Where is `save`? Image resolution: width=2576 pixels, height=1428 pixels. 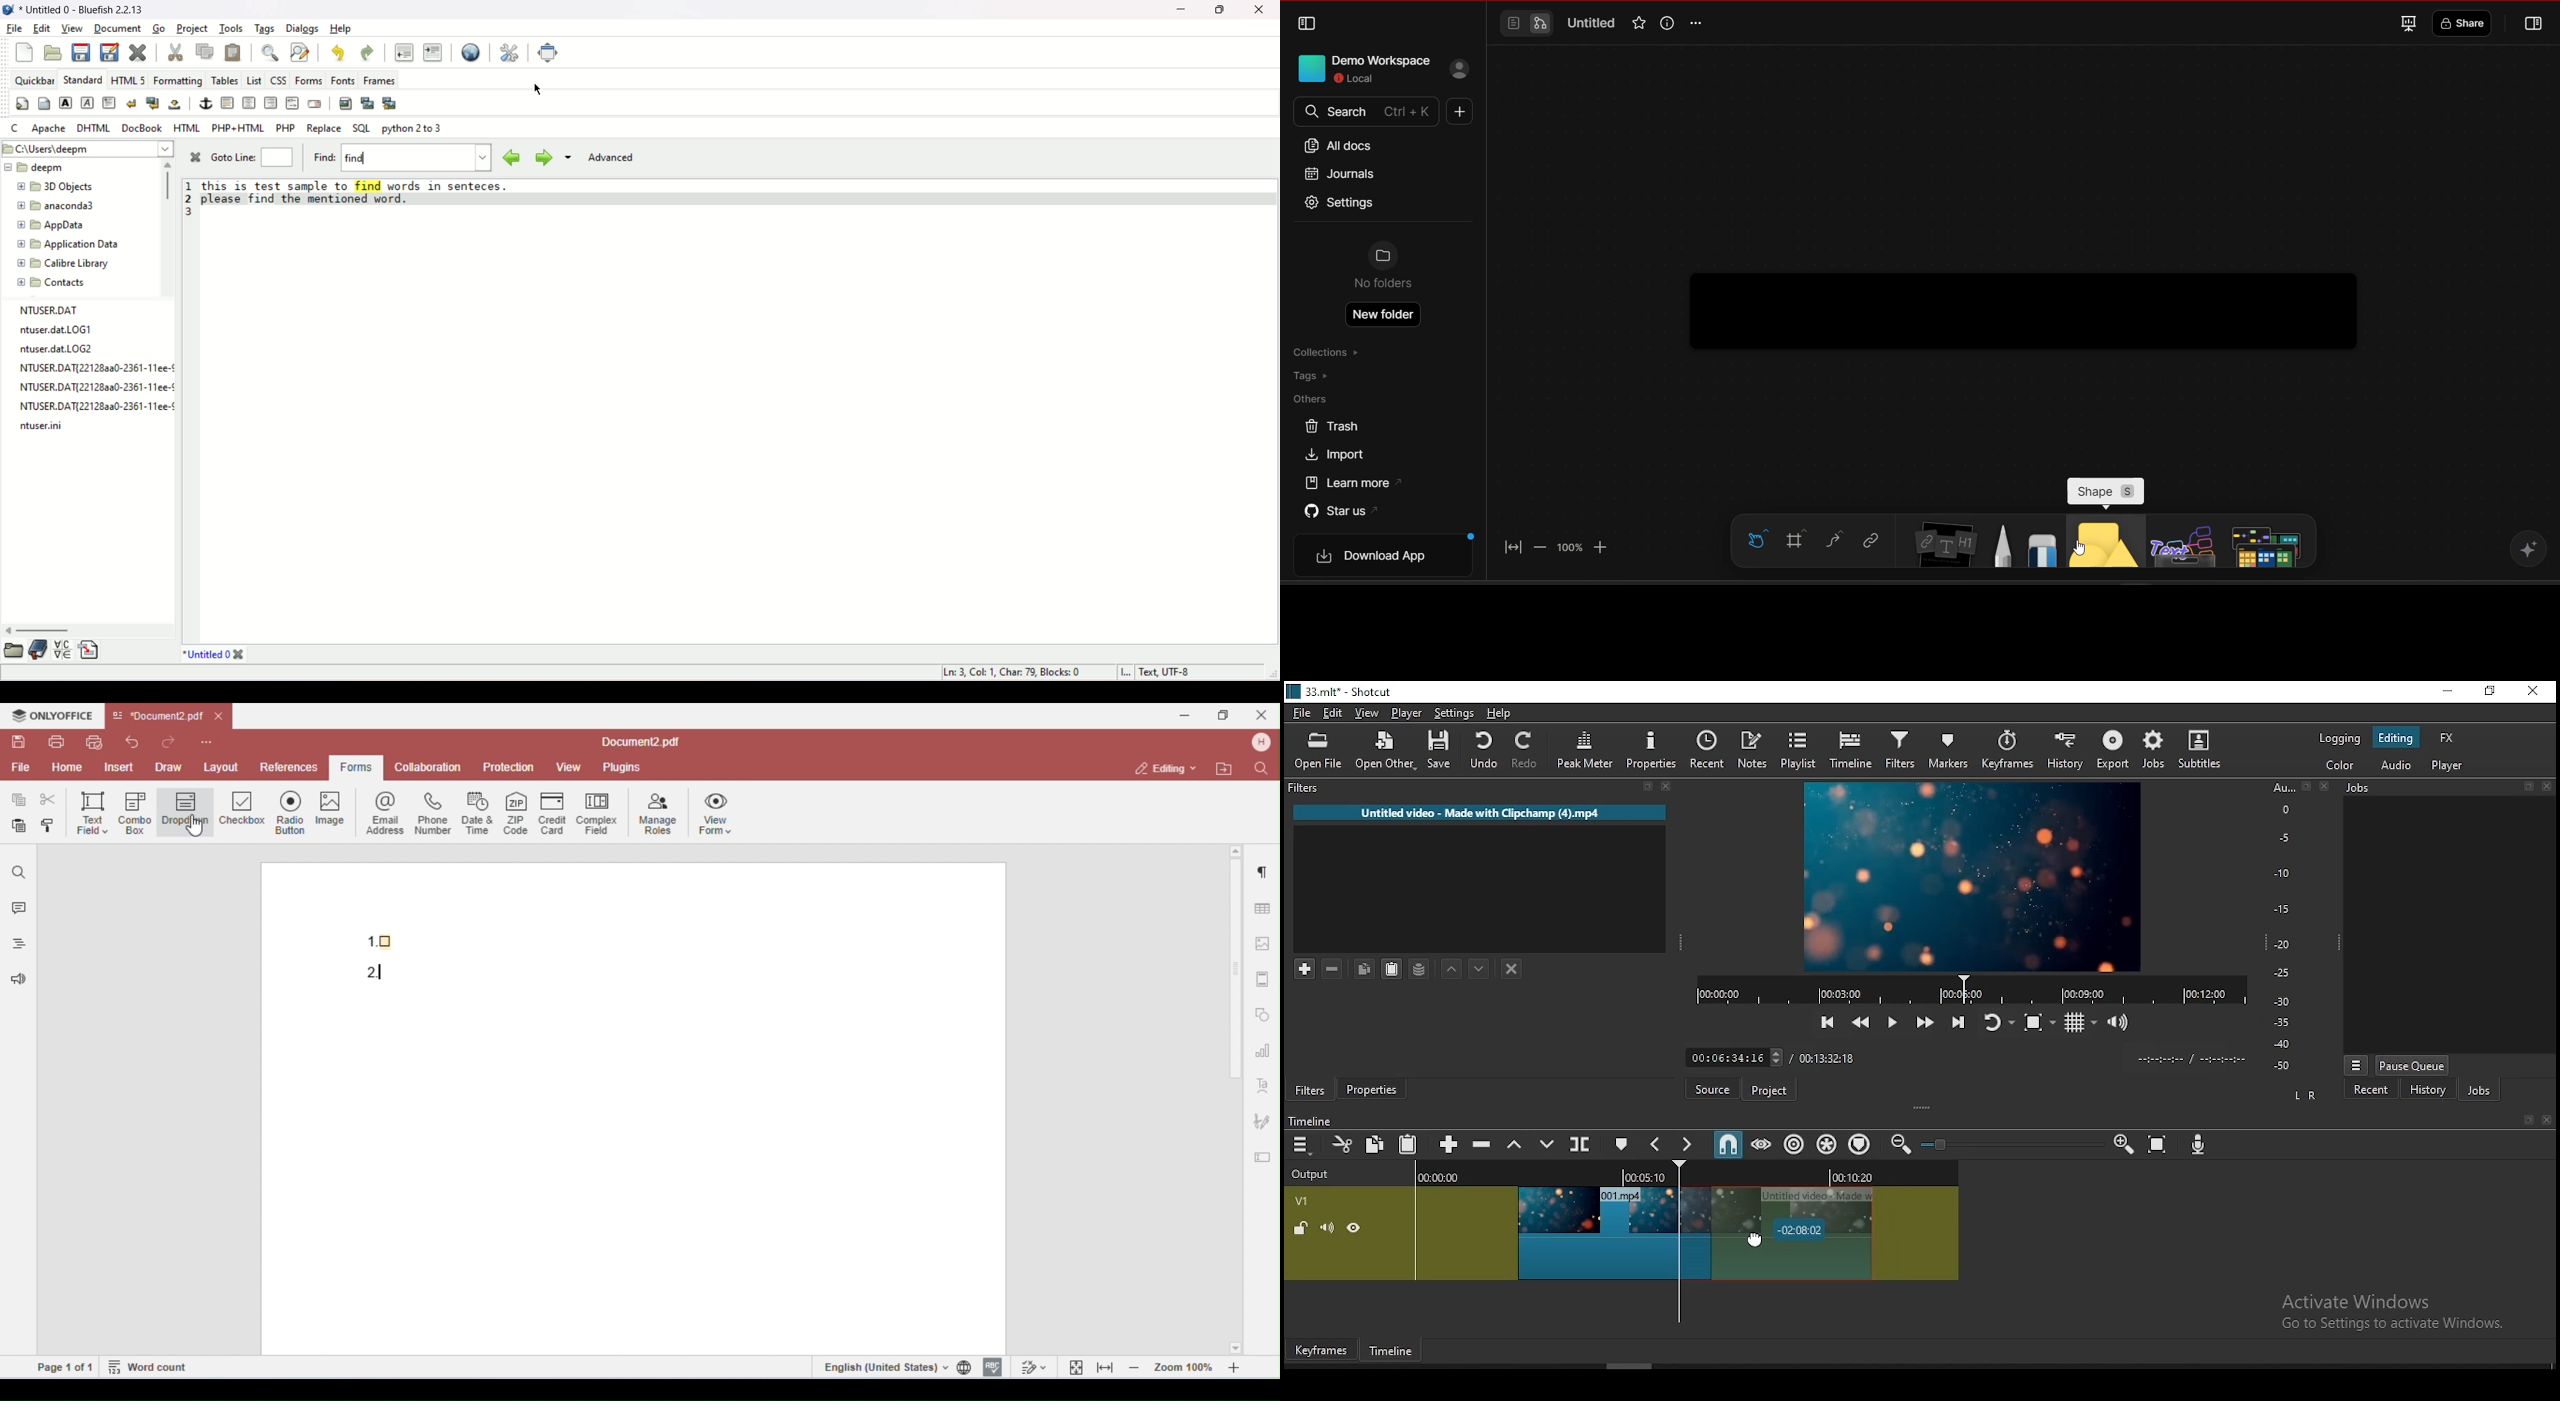
save is located at coordinates (1443, 753).